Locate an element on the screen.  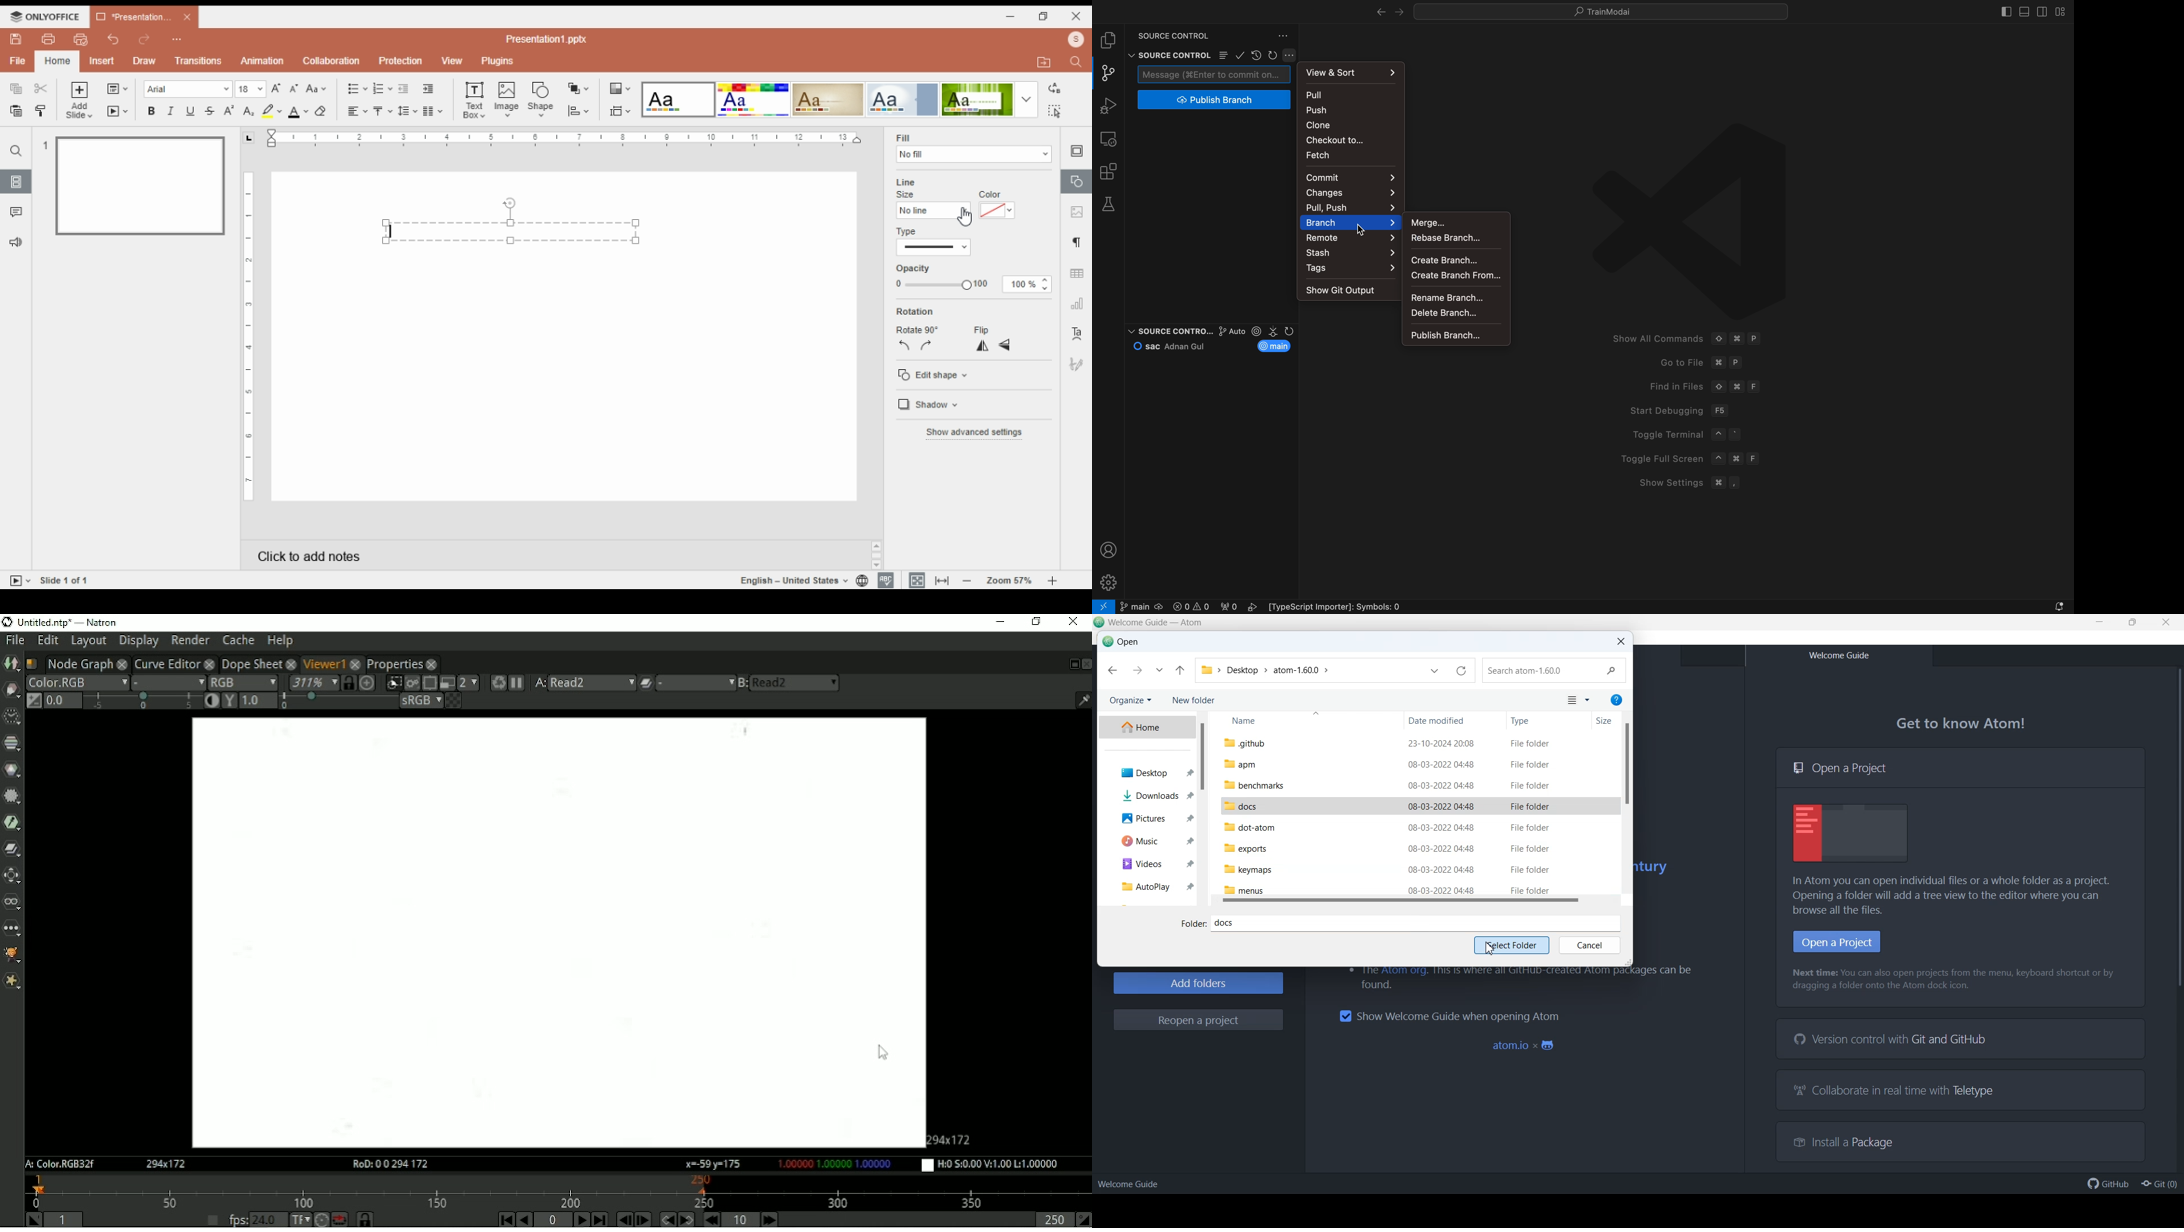
insert text box is located at coordinates (473, 100).